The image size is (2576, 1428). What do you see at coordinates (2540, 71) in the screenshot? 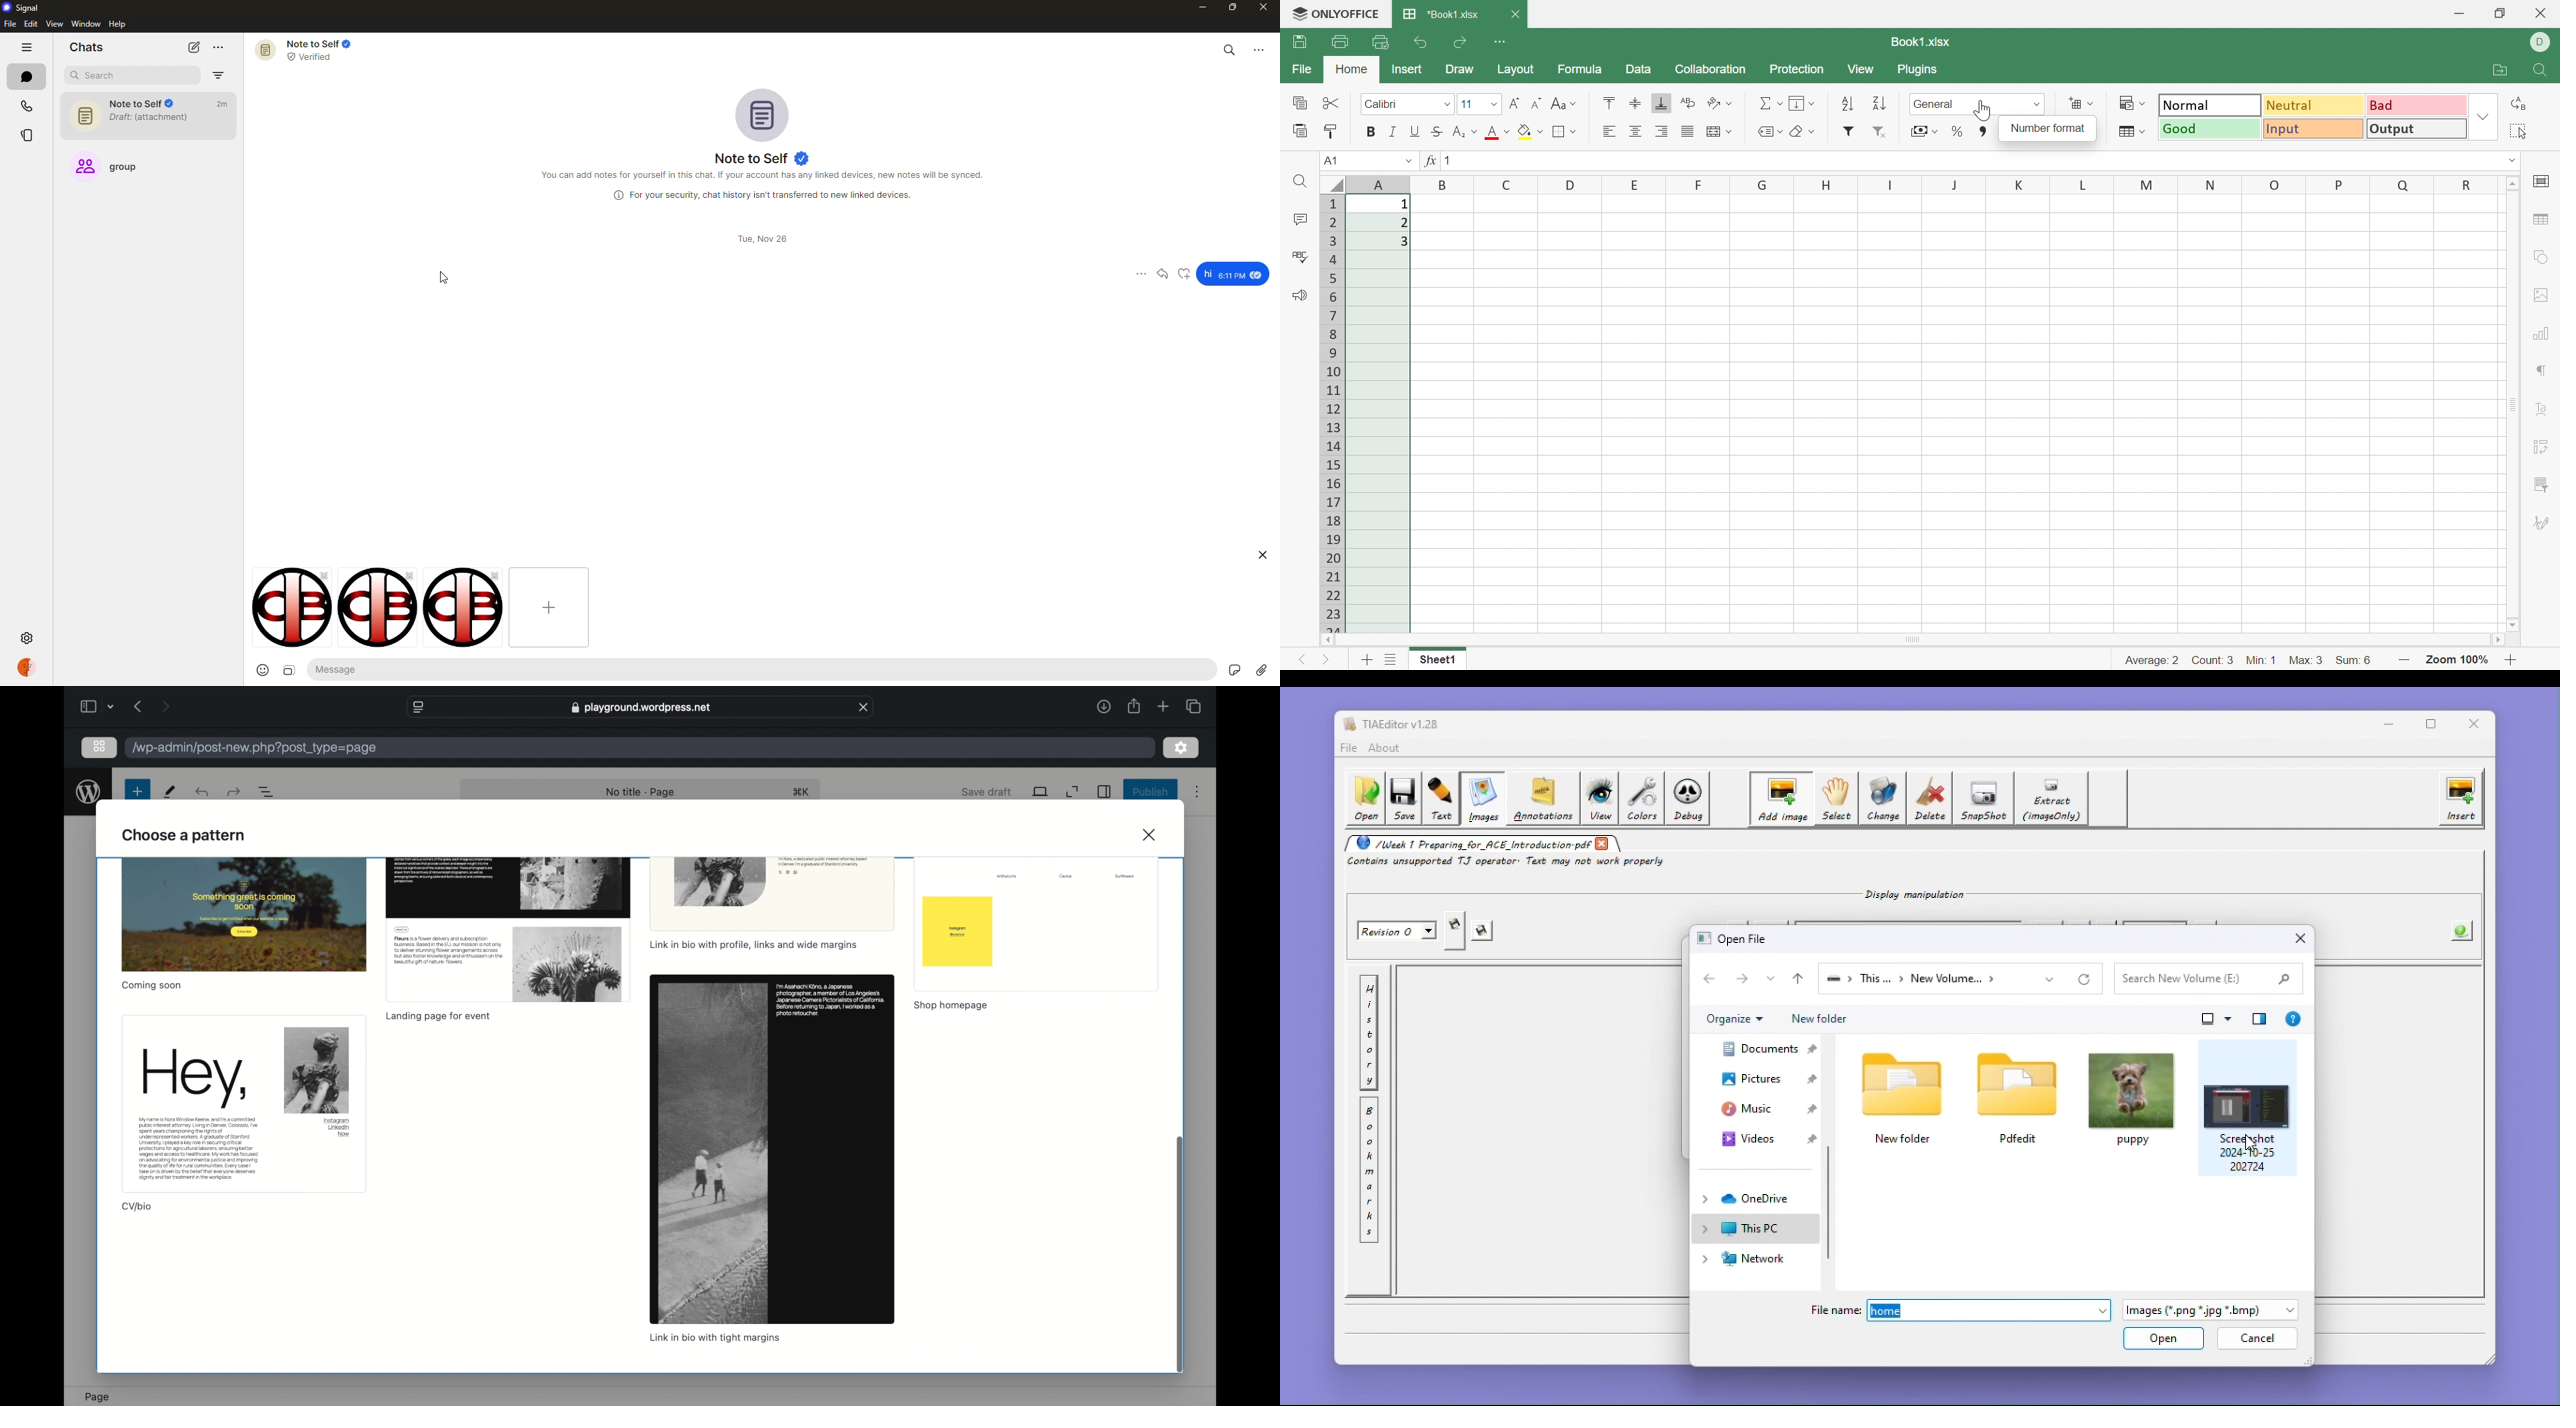
I see `Find` at bounding box center [2540, 71].